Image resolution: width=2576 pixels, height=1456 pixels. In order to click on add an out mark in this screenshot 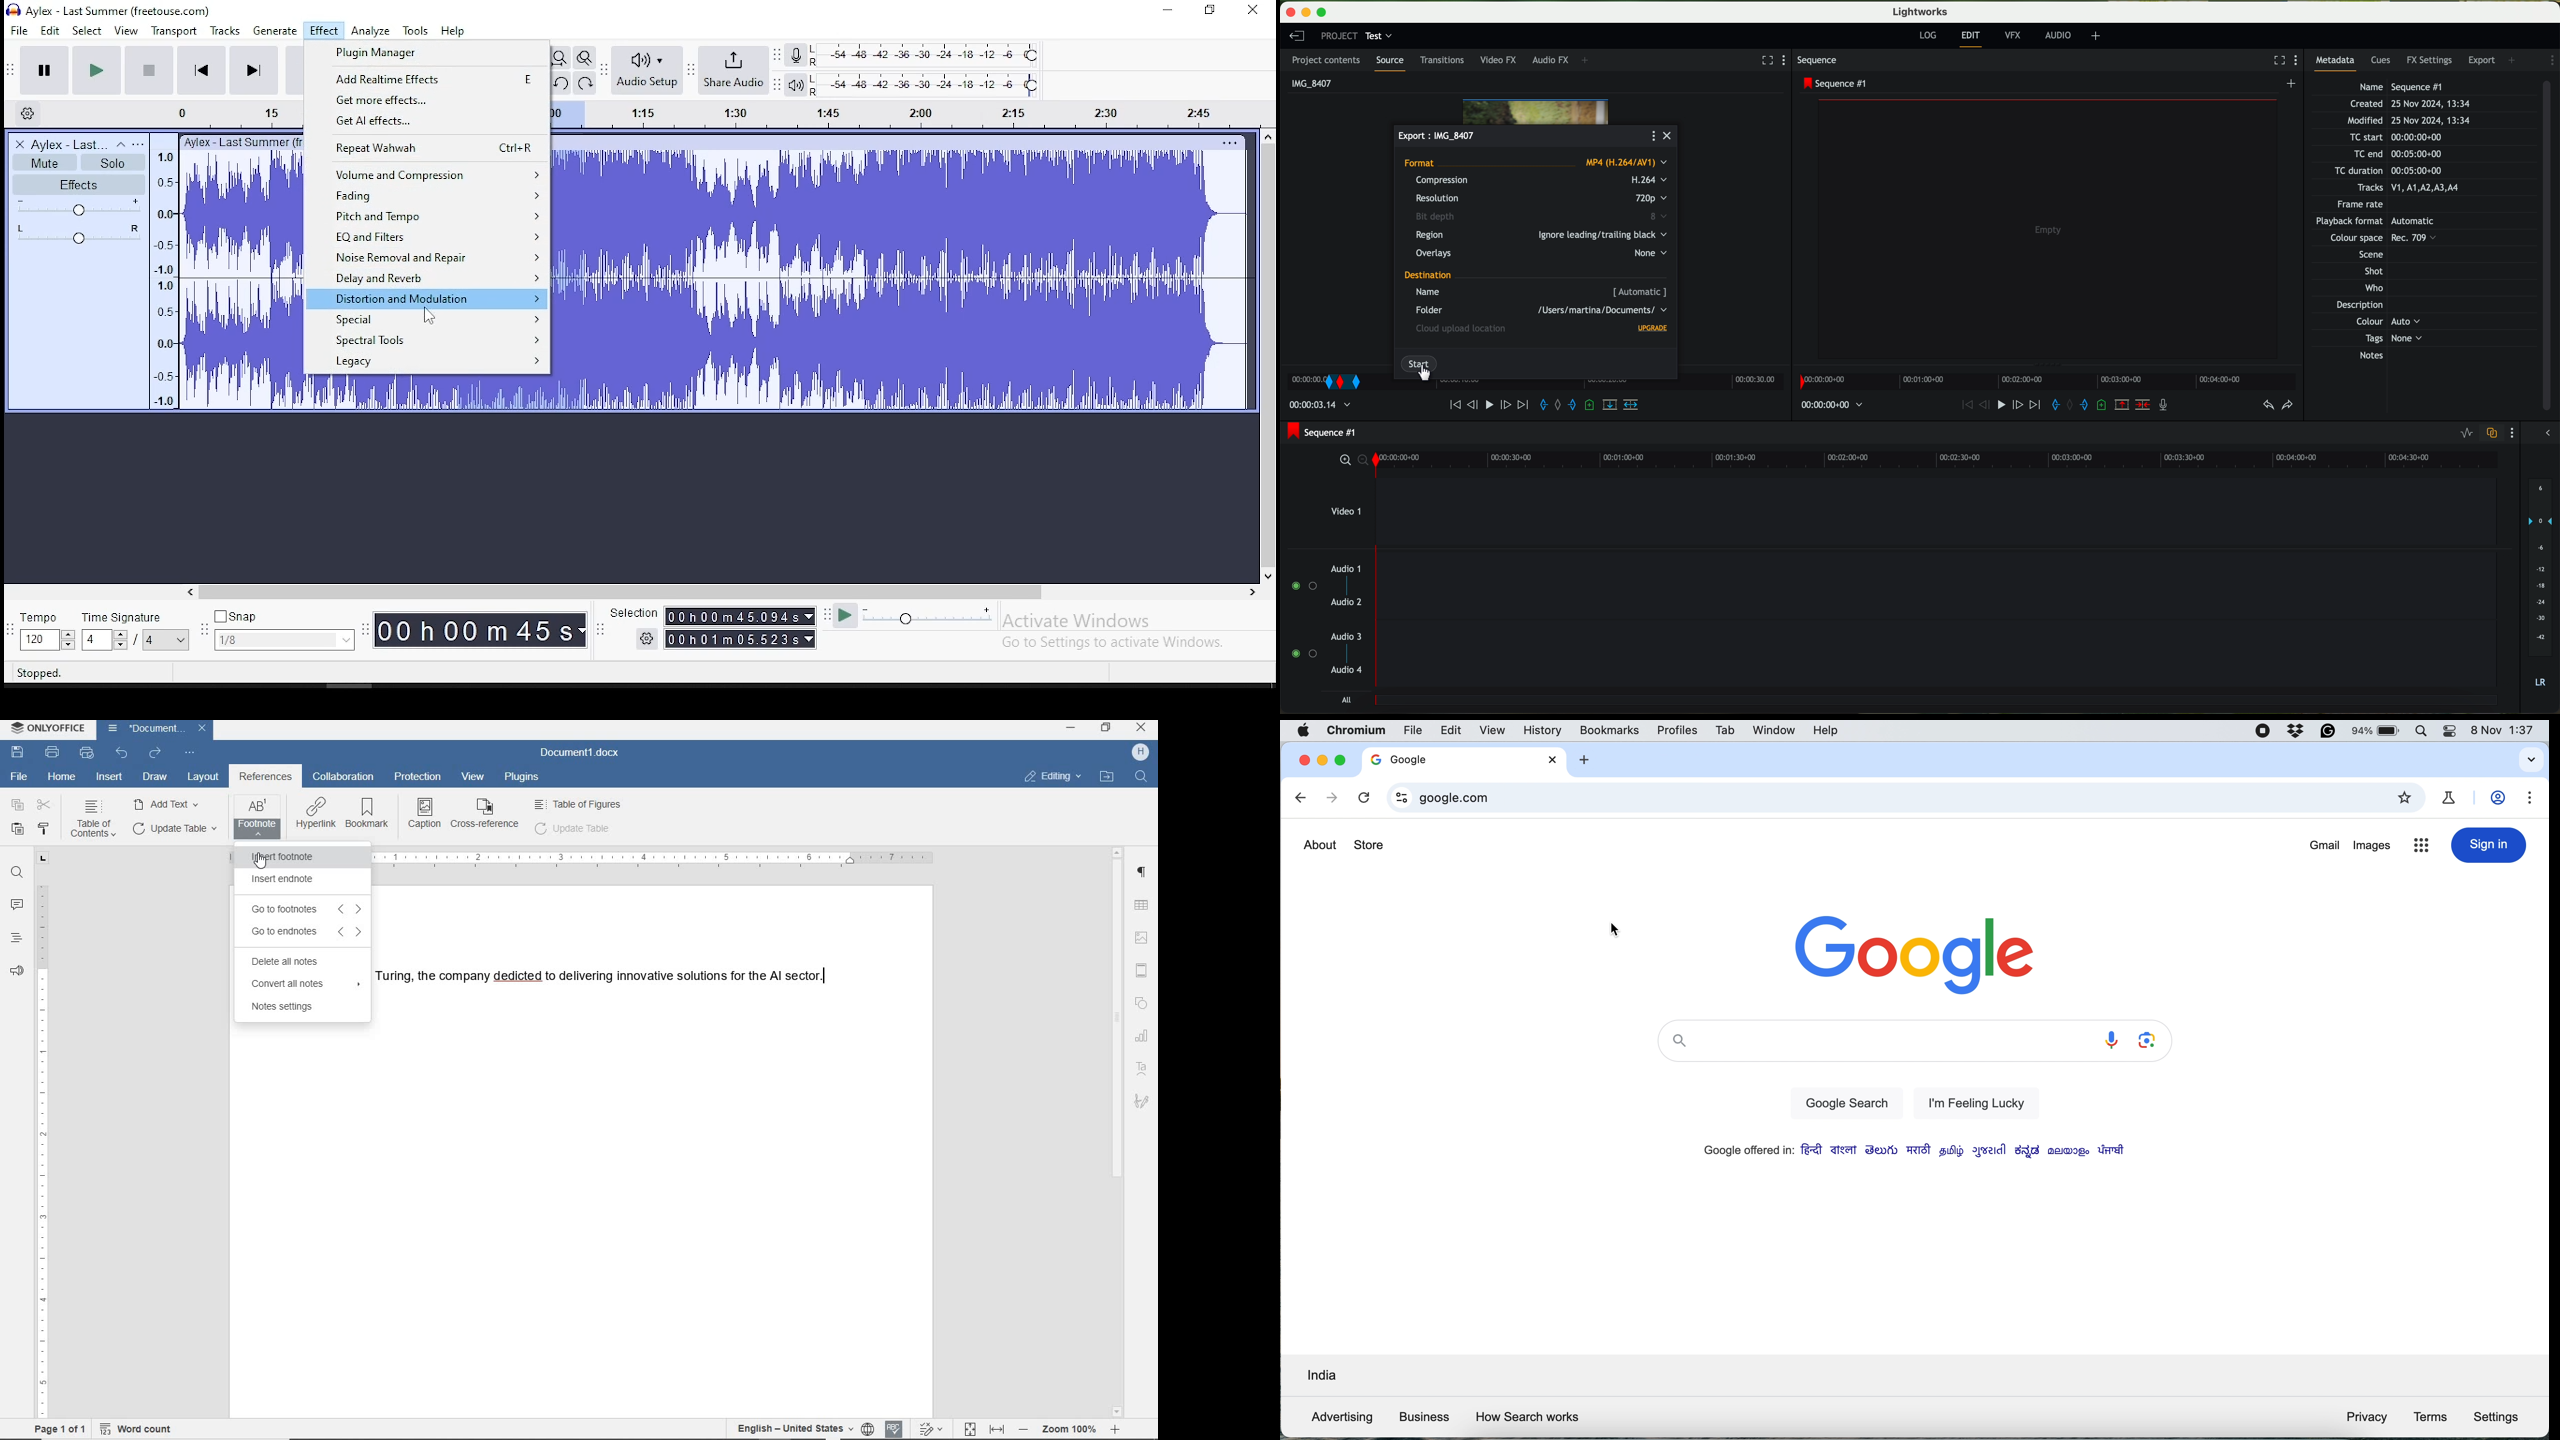, I will do `click(1572, 408)`.